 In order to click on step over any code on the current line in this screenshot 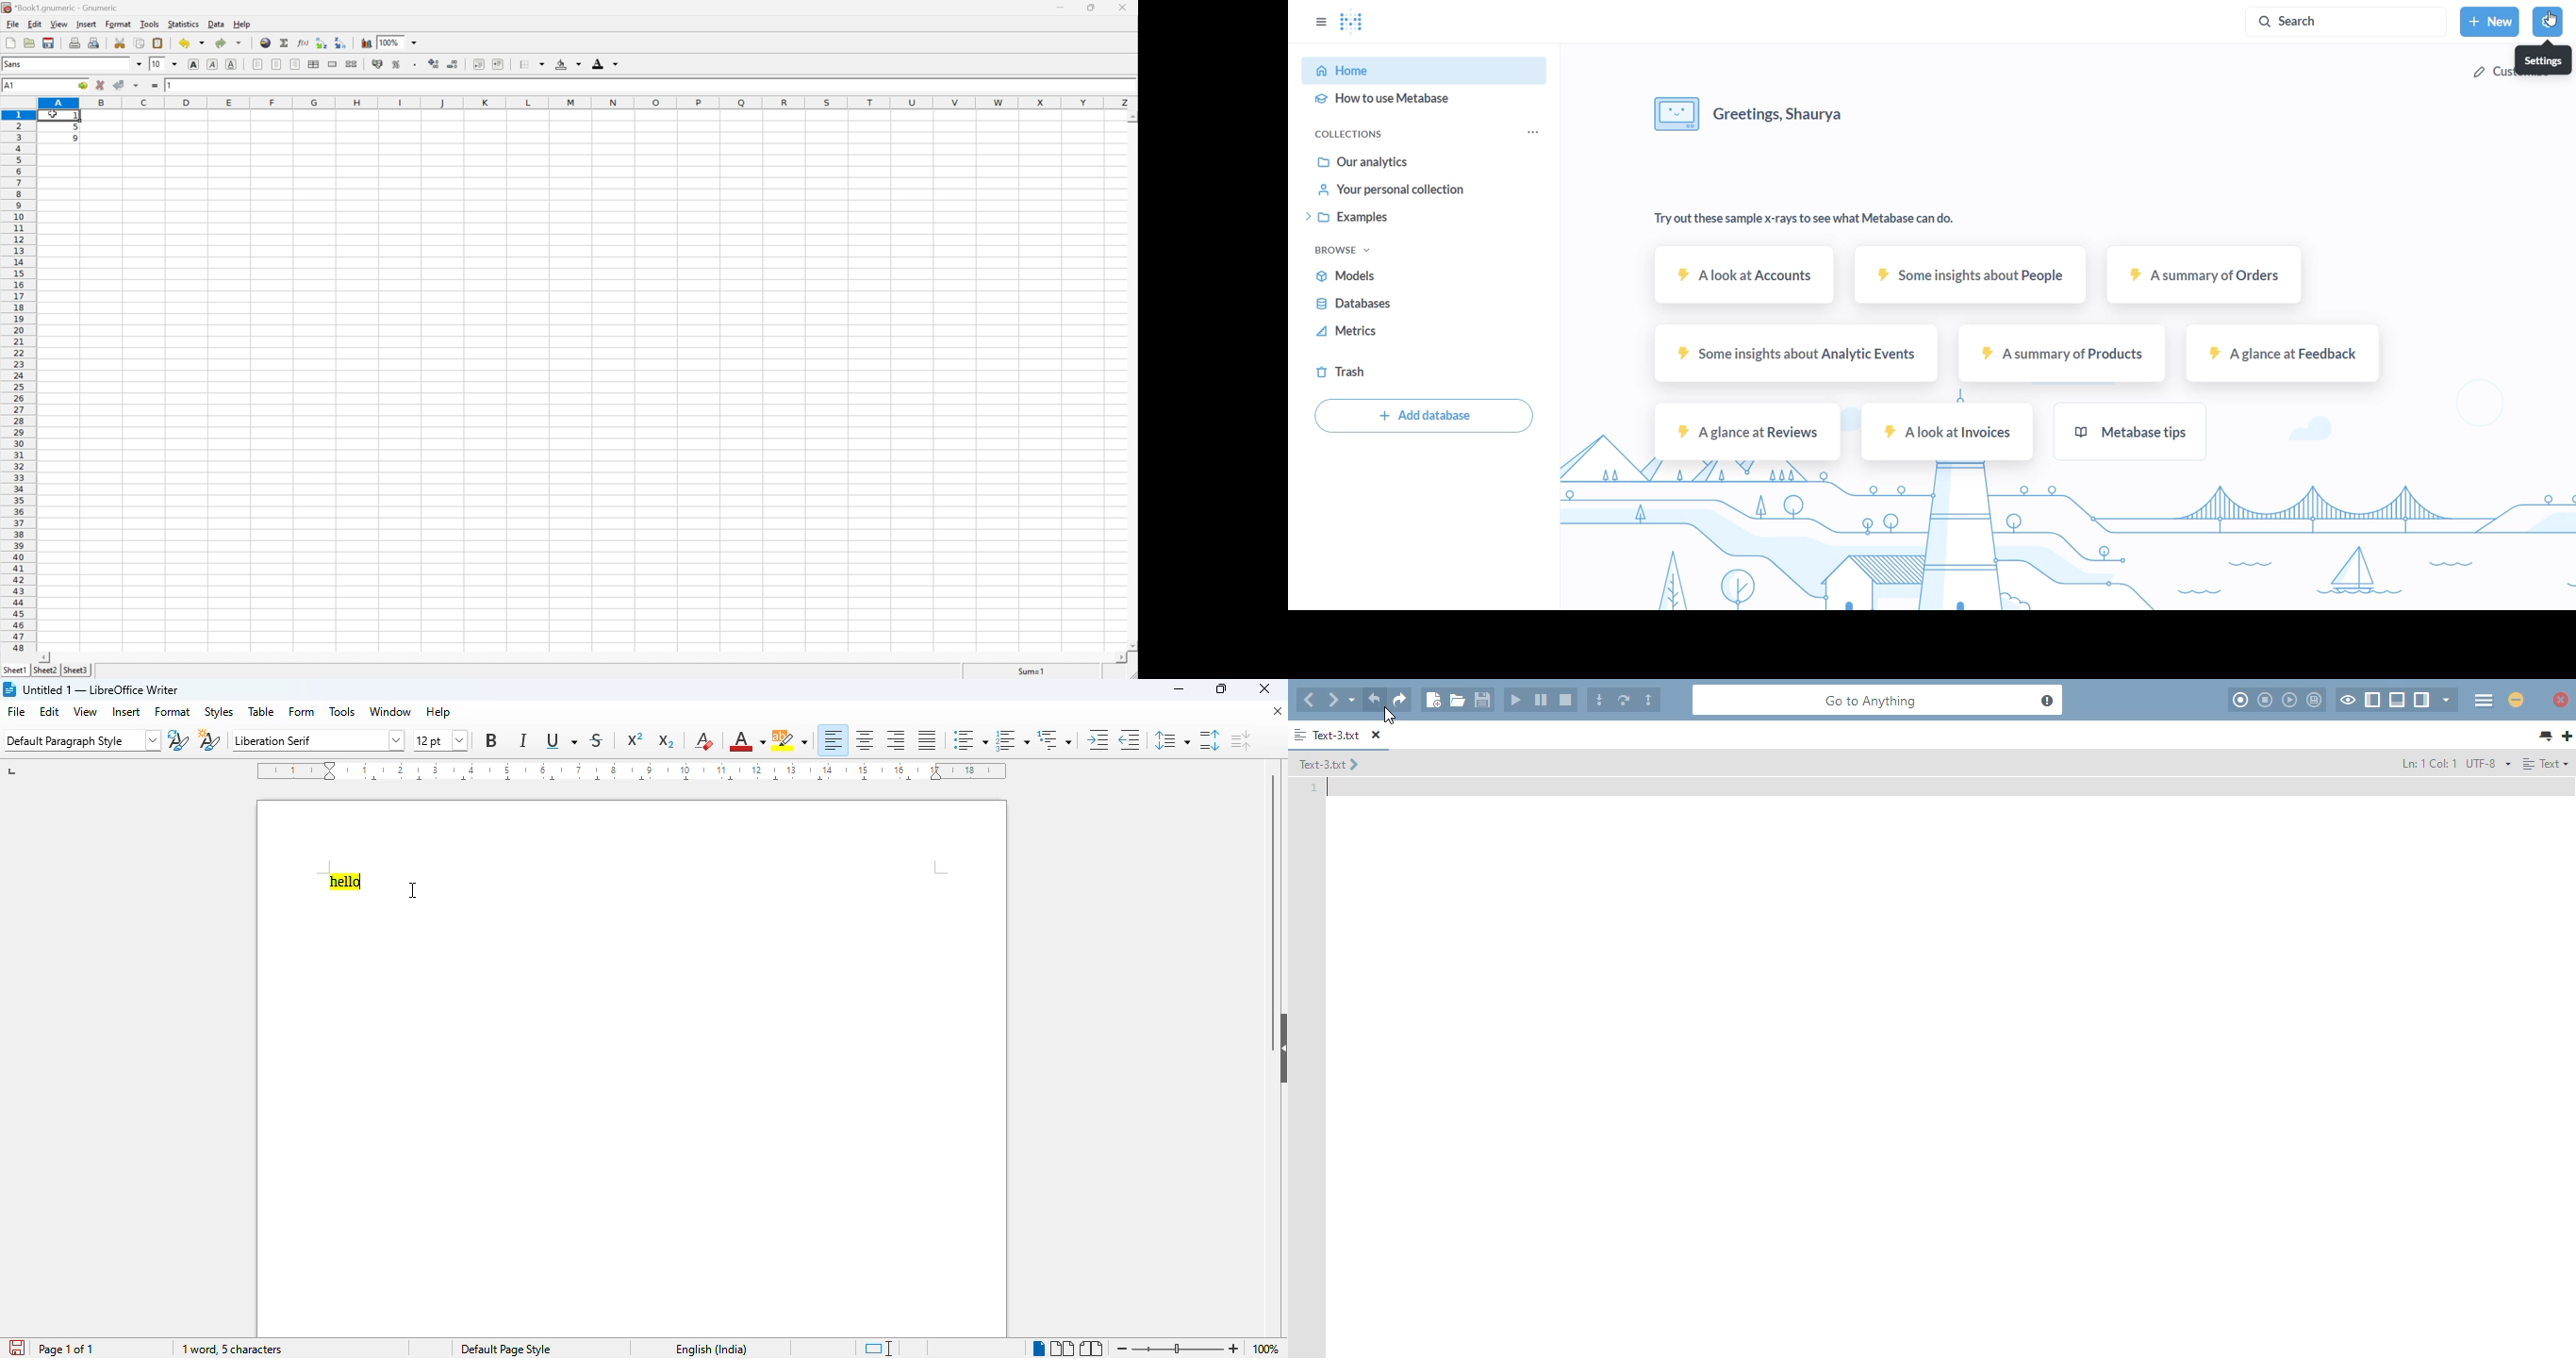, I will do `click(1625, 699)`.